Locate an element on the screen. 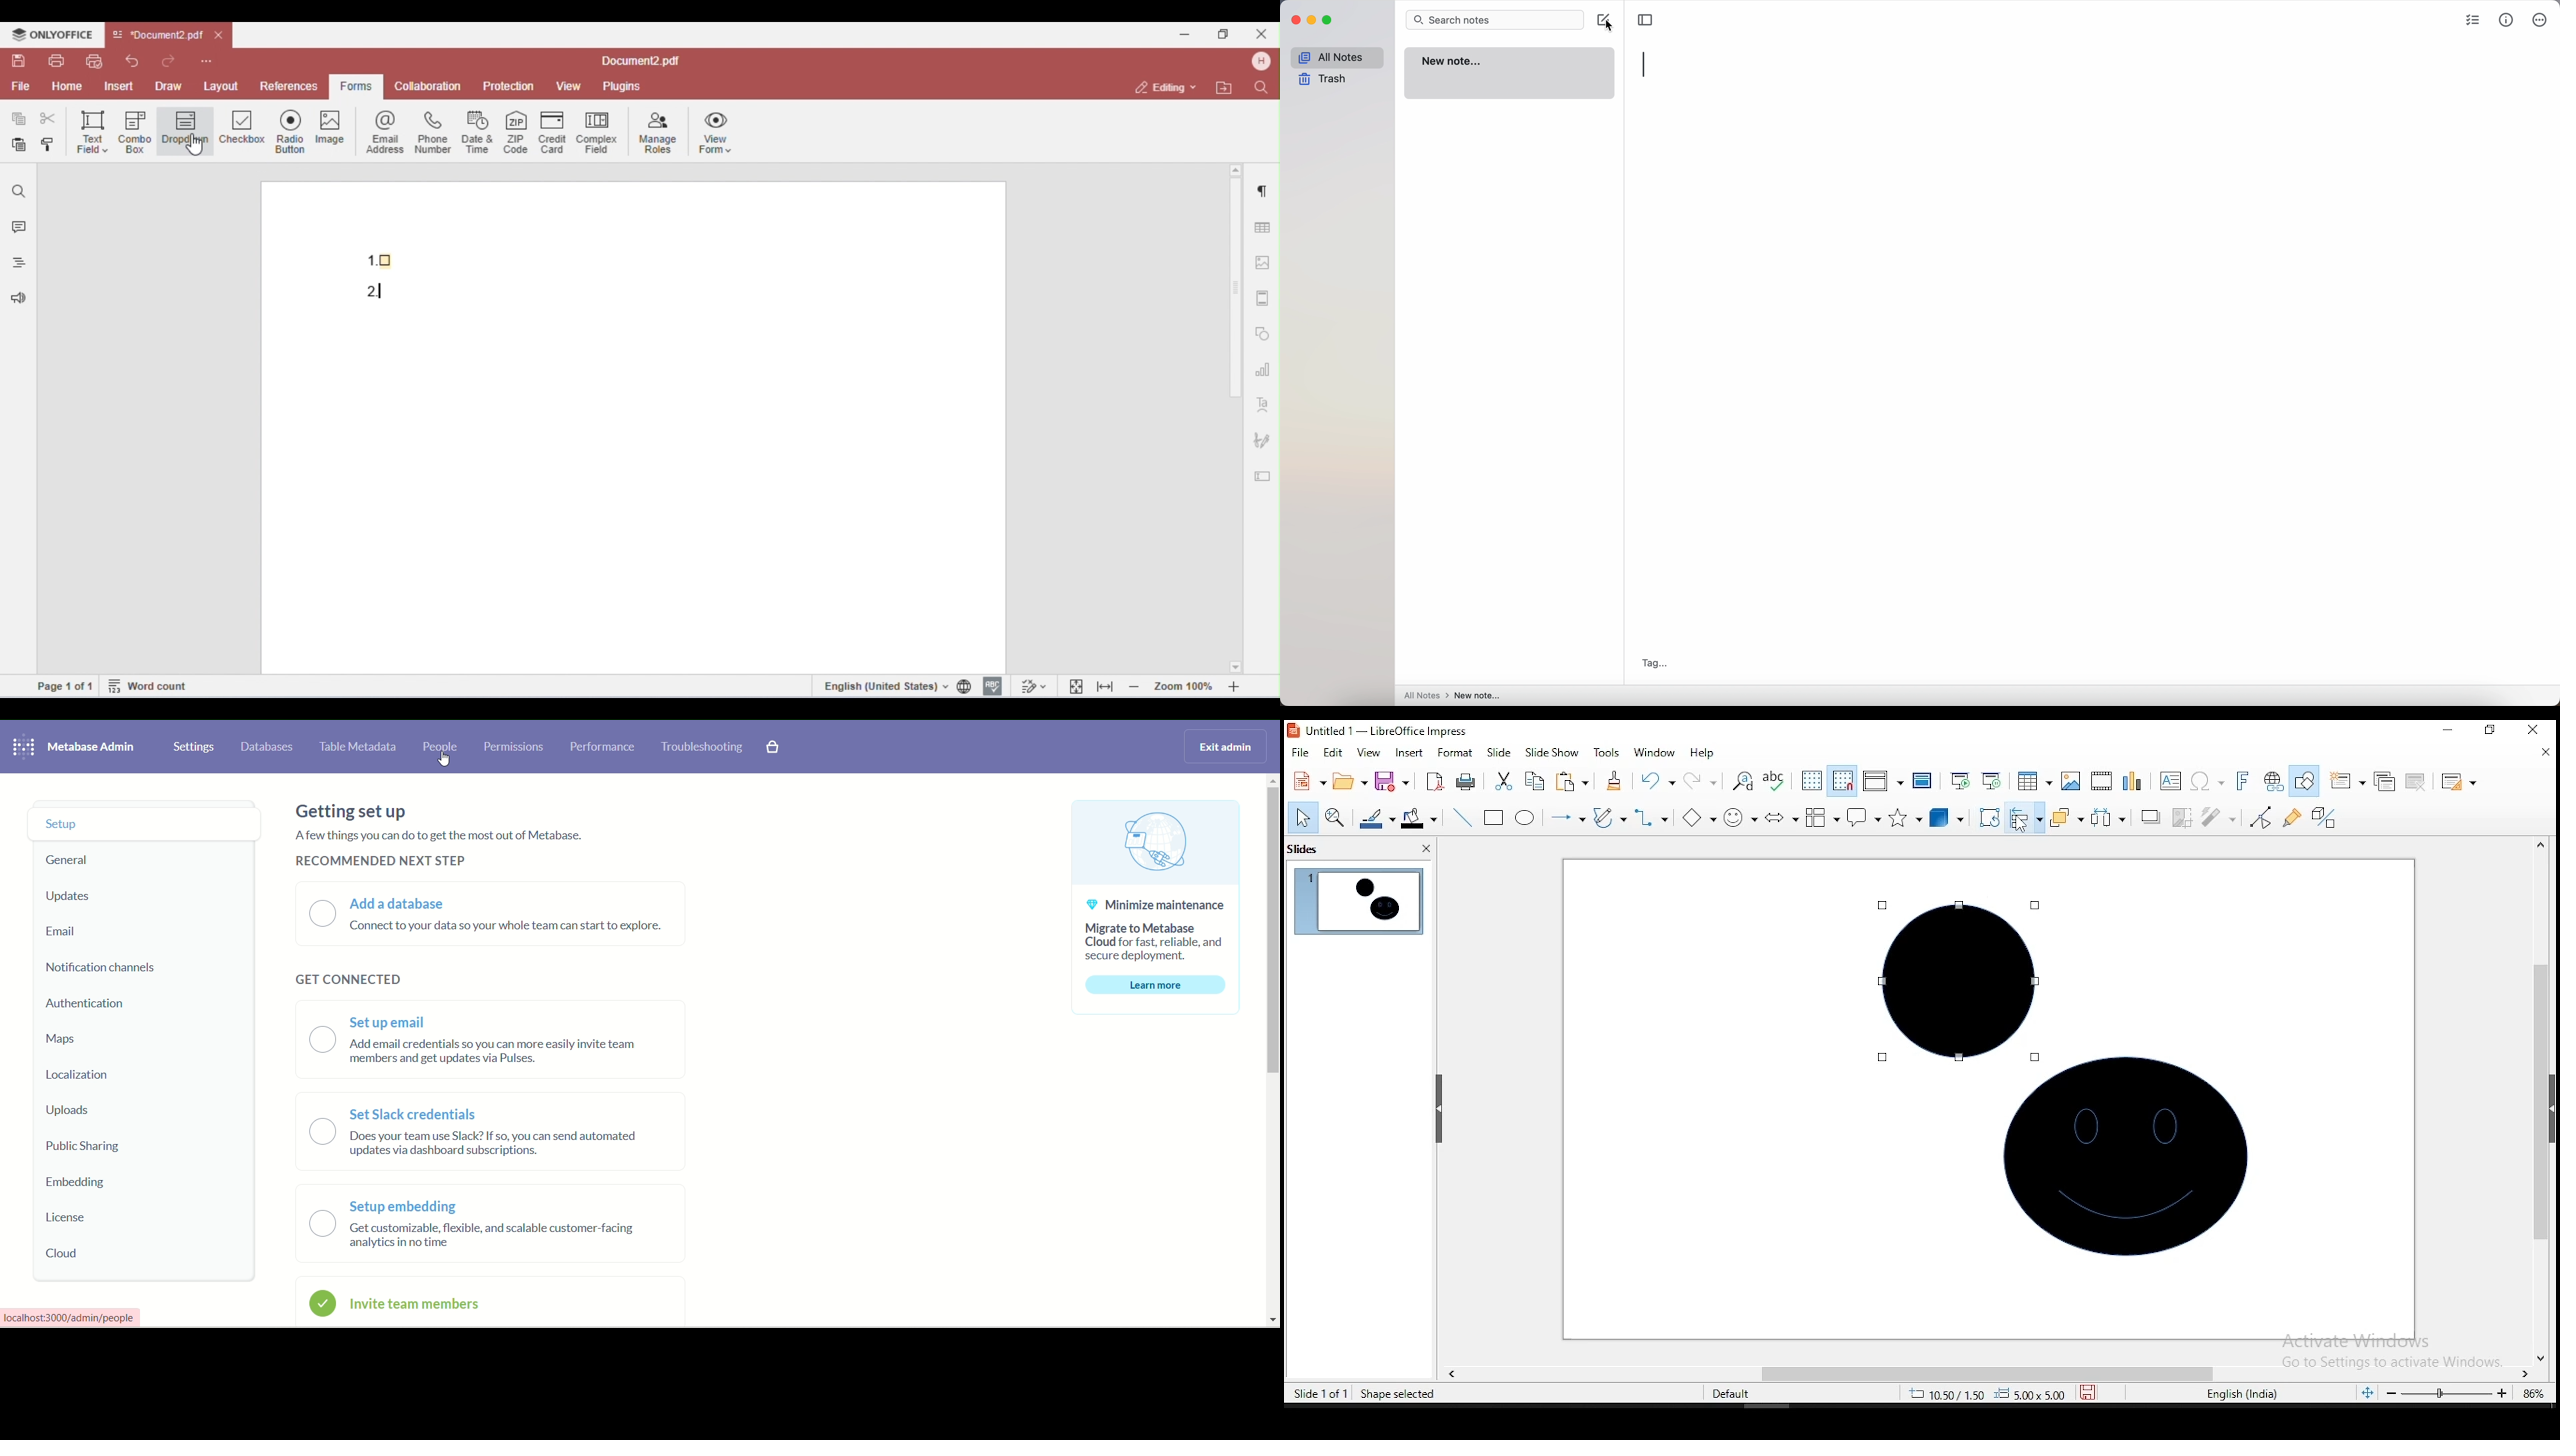  new tool is located at coordinates (1308, 780).